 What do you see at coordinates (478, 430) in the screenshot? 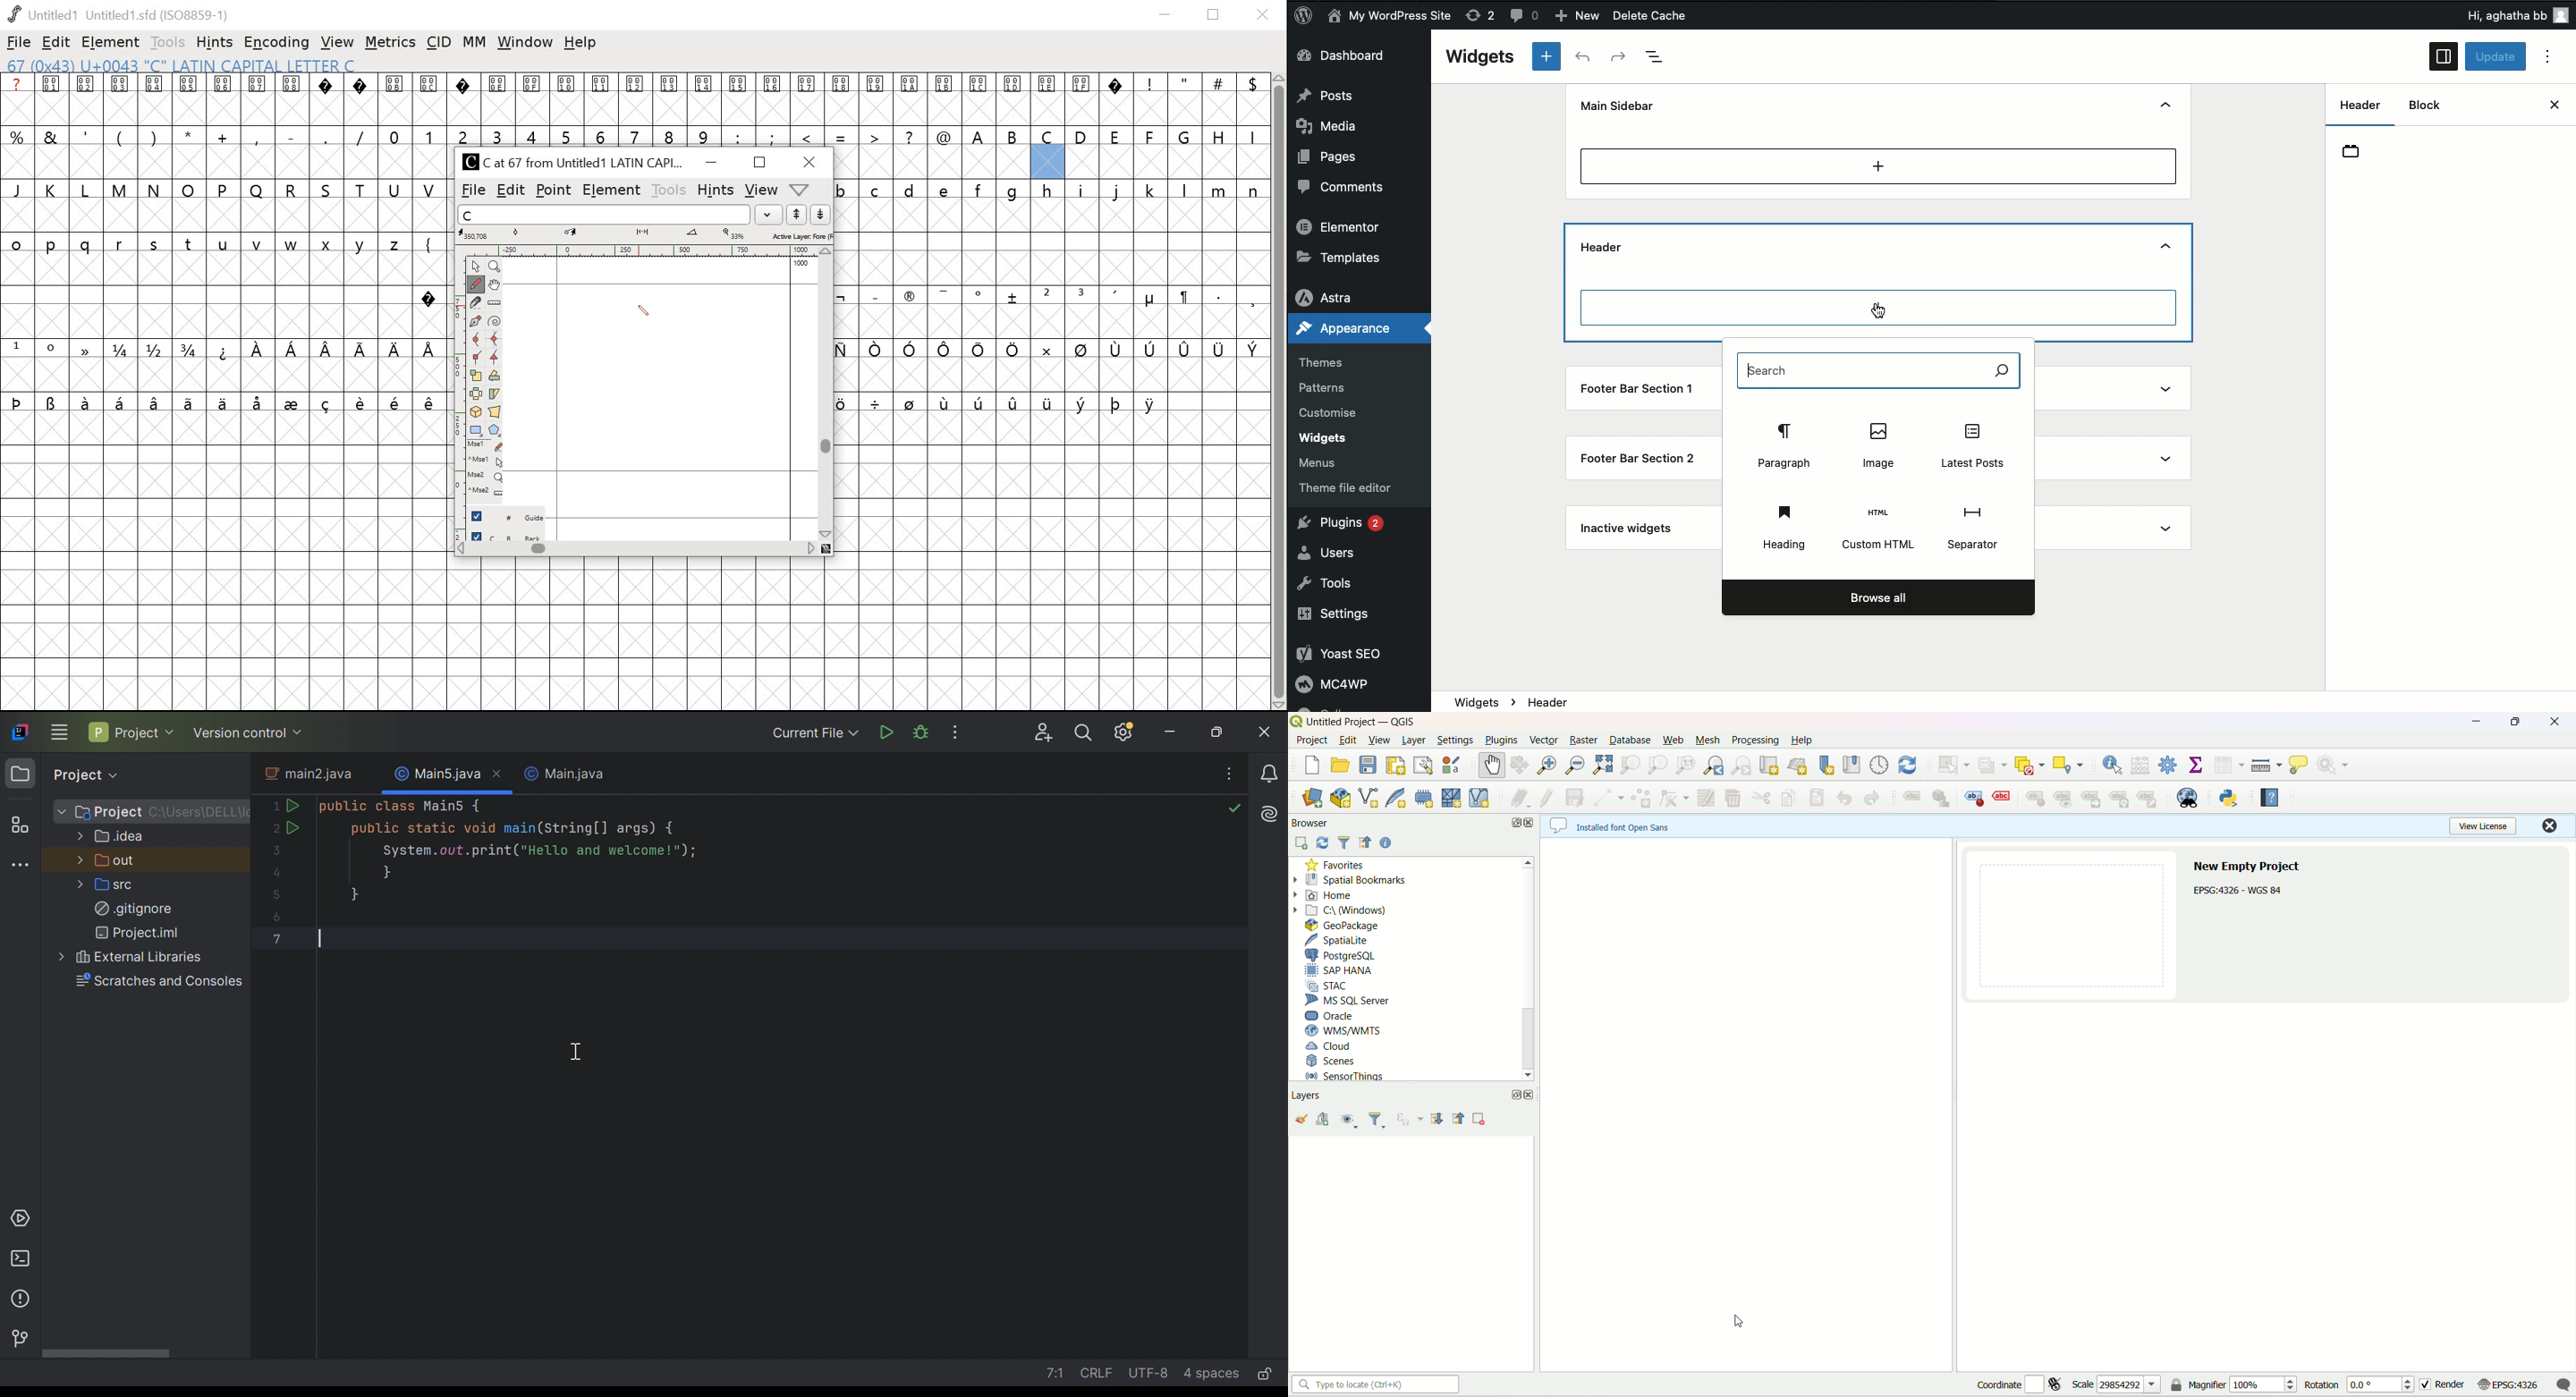
I see `rectangle/ellipse` at bounding box center [478, 430].